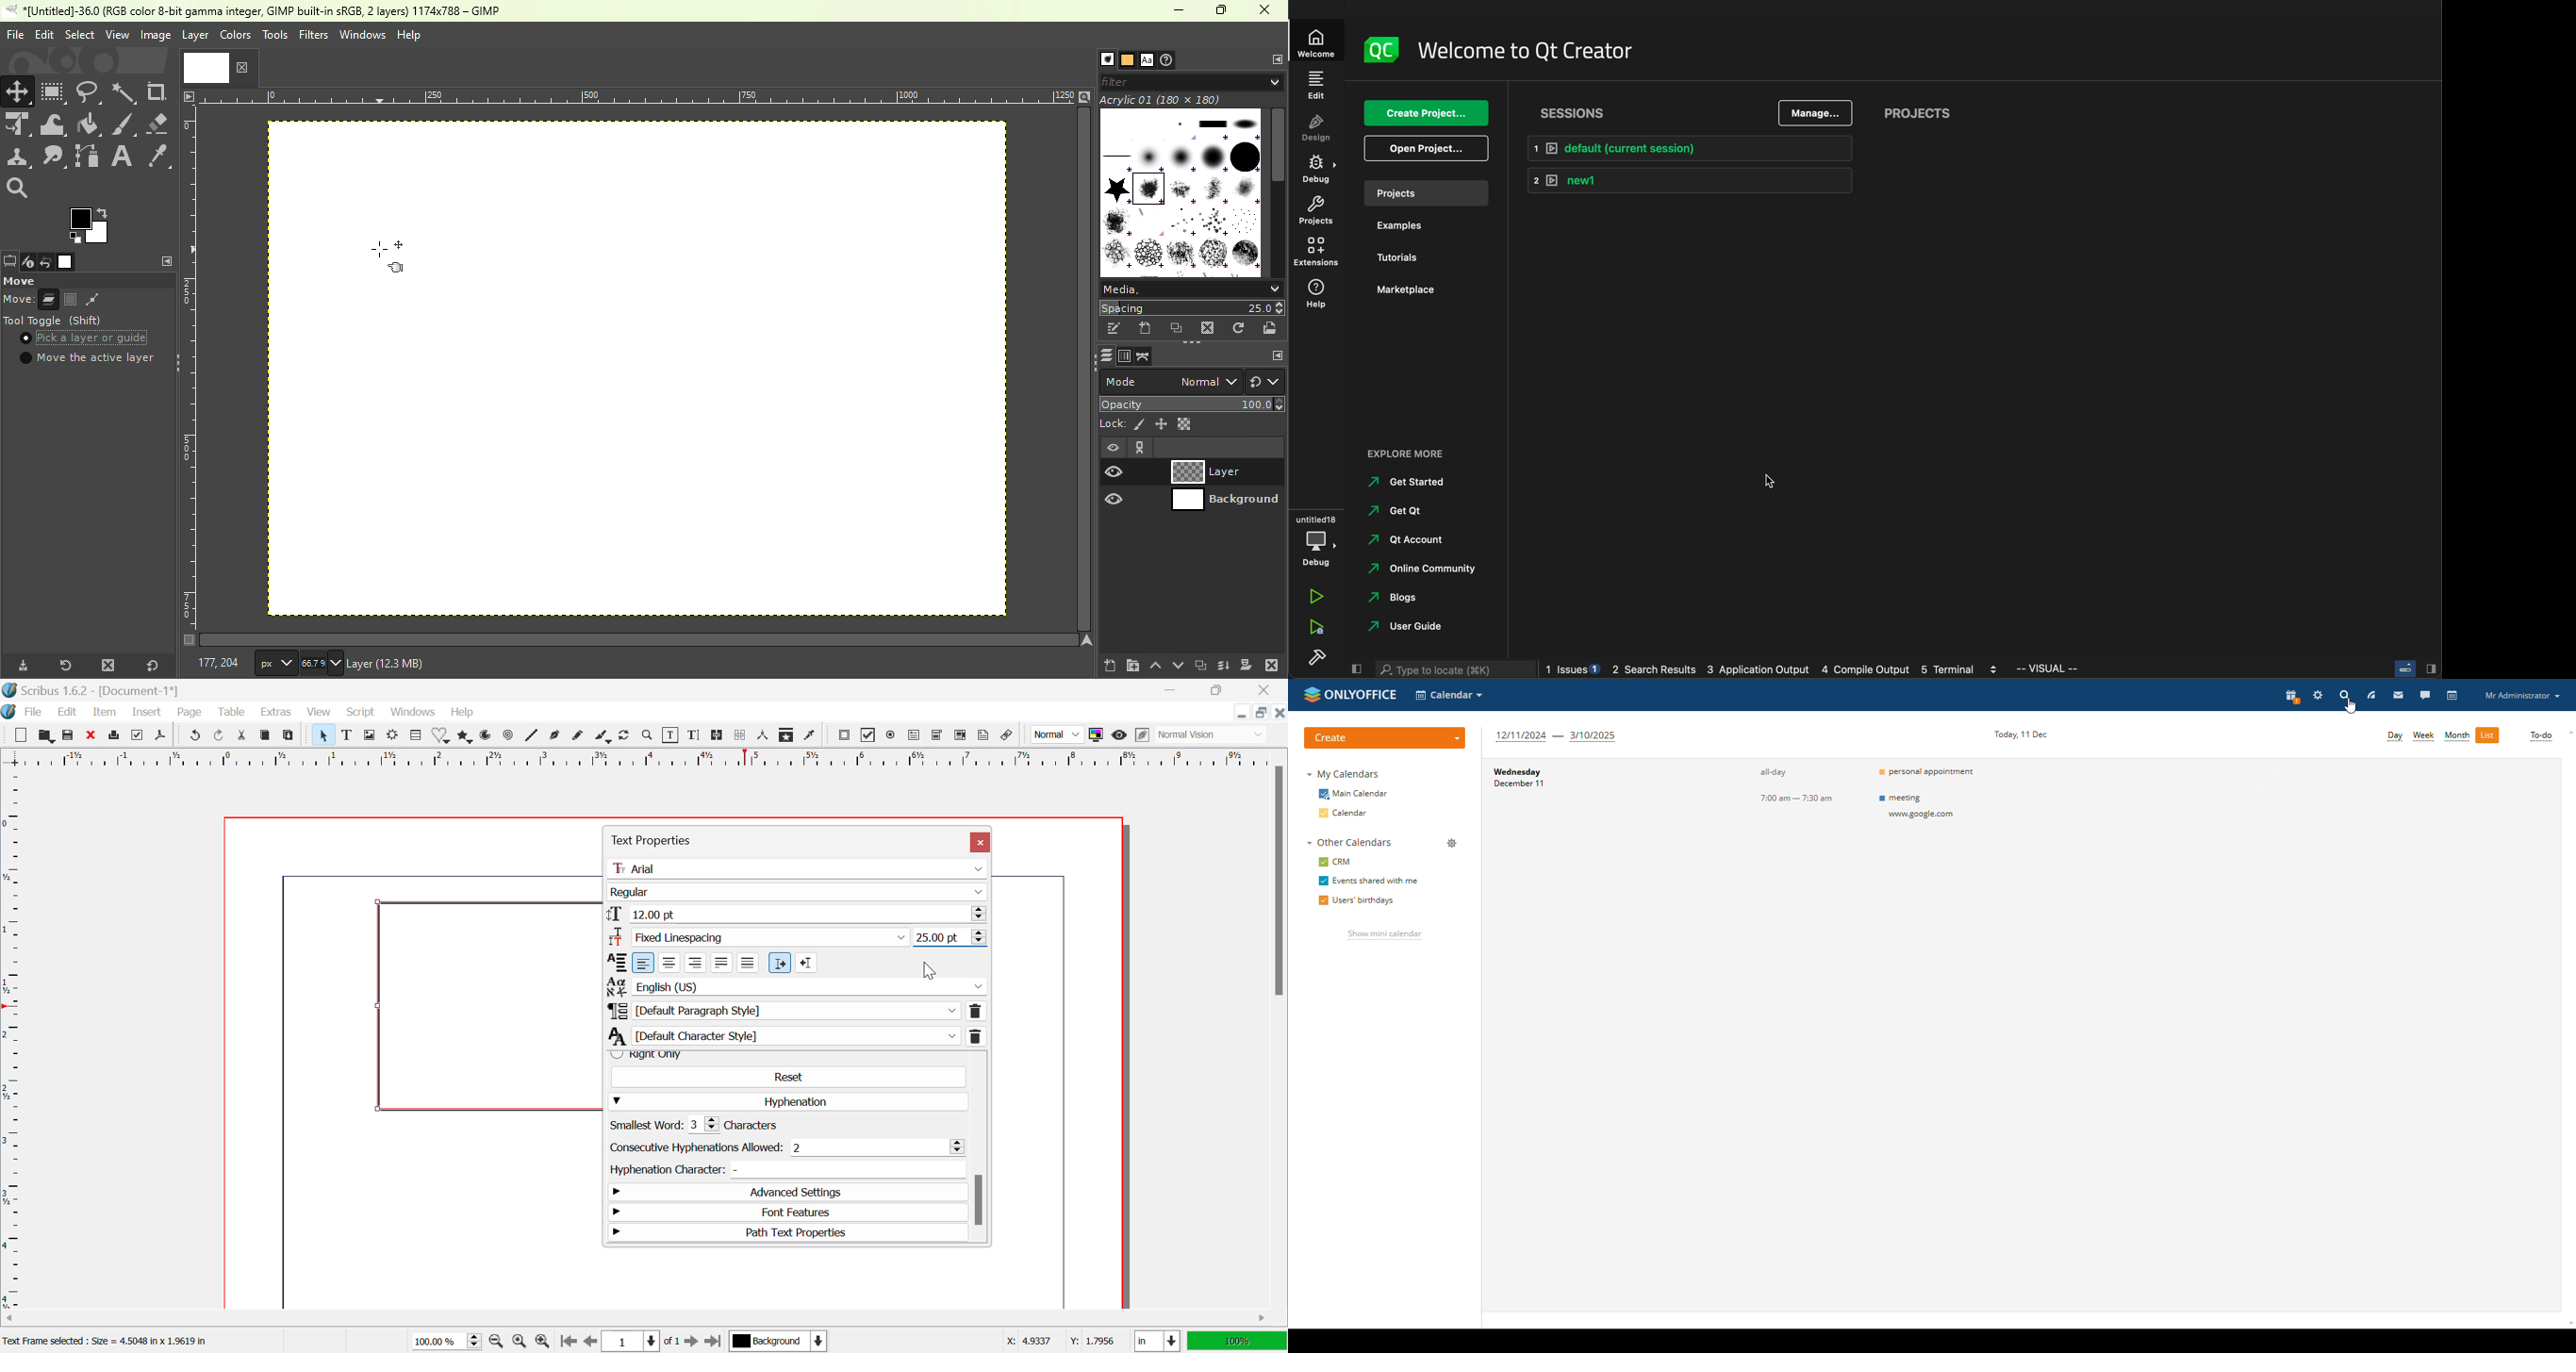 Image resolution: width=2576 pixels, height=1372 pixels. What do you see at coordinates (23, 189) in the screenshot?
I see `Zoom tool` at bounding box center [23, 189].